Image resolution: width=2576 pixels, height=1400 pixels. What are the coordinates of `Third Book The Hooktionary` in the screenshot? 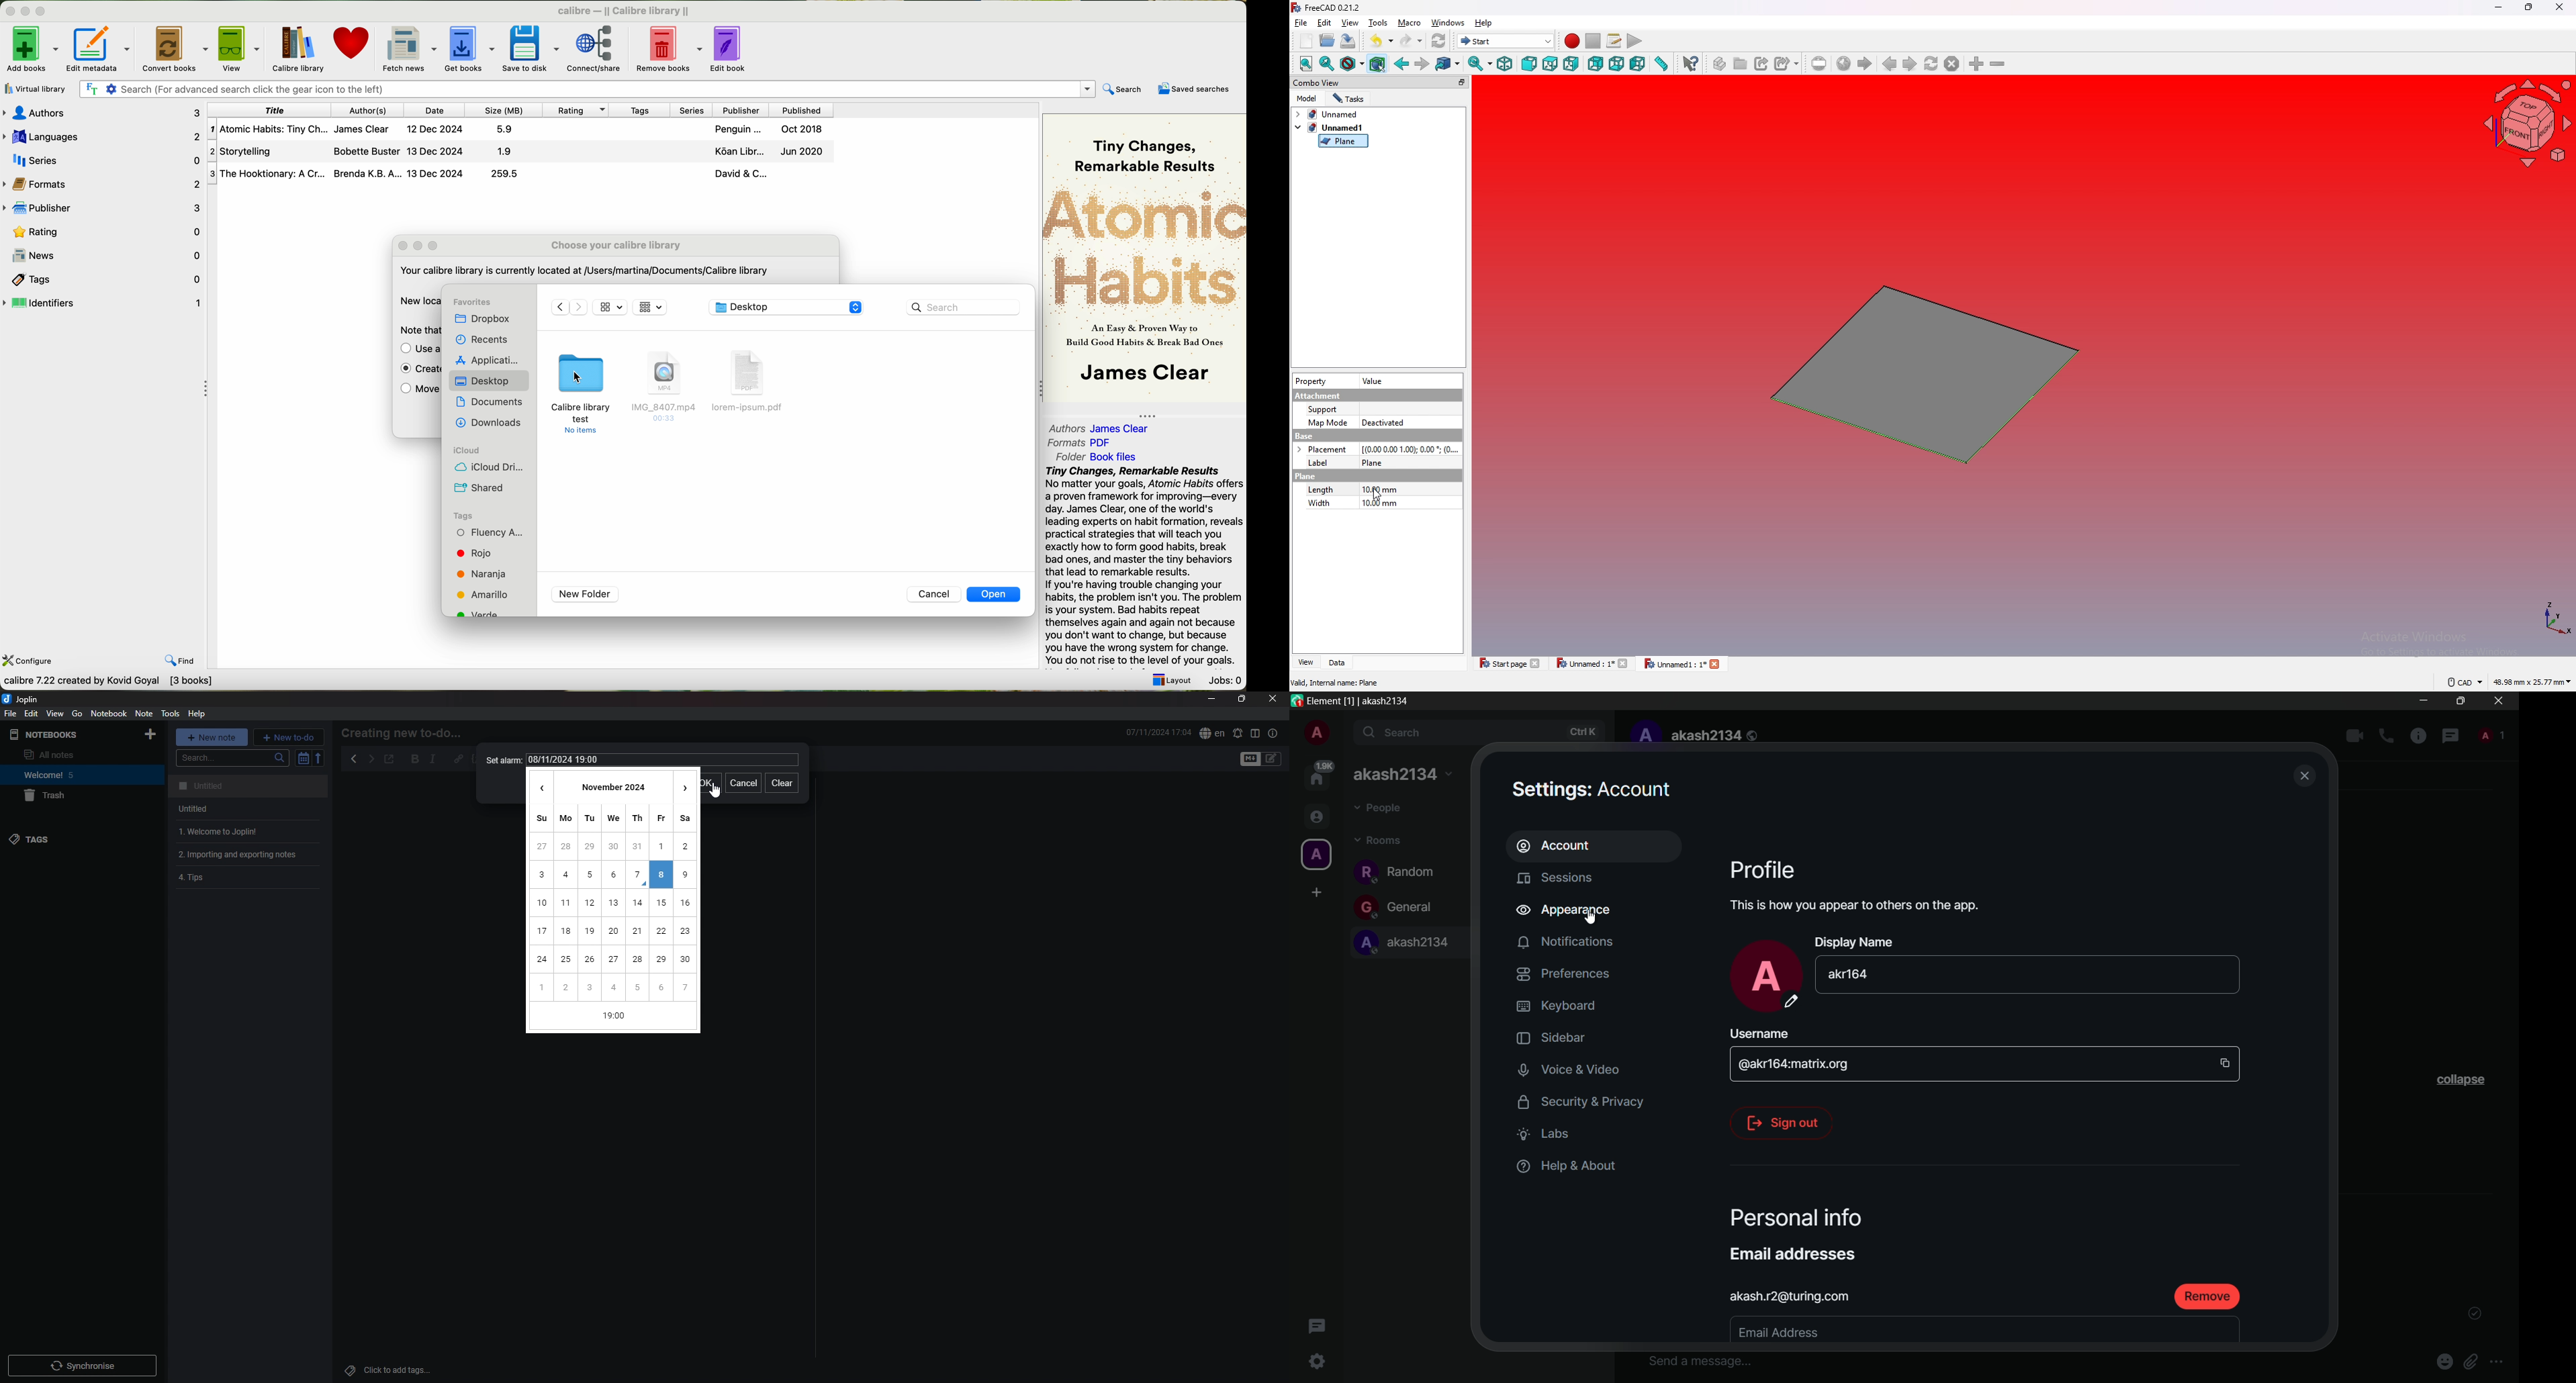 It's located at (521, 174).